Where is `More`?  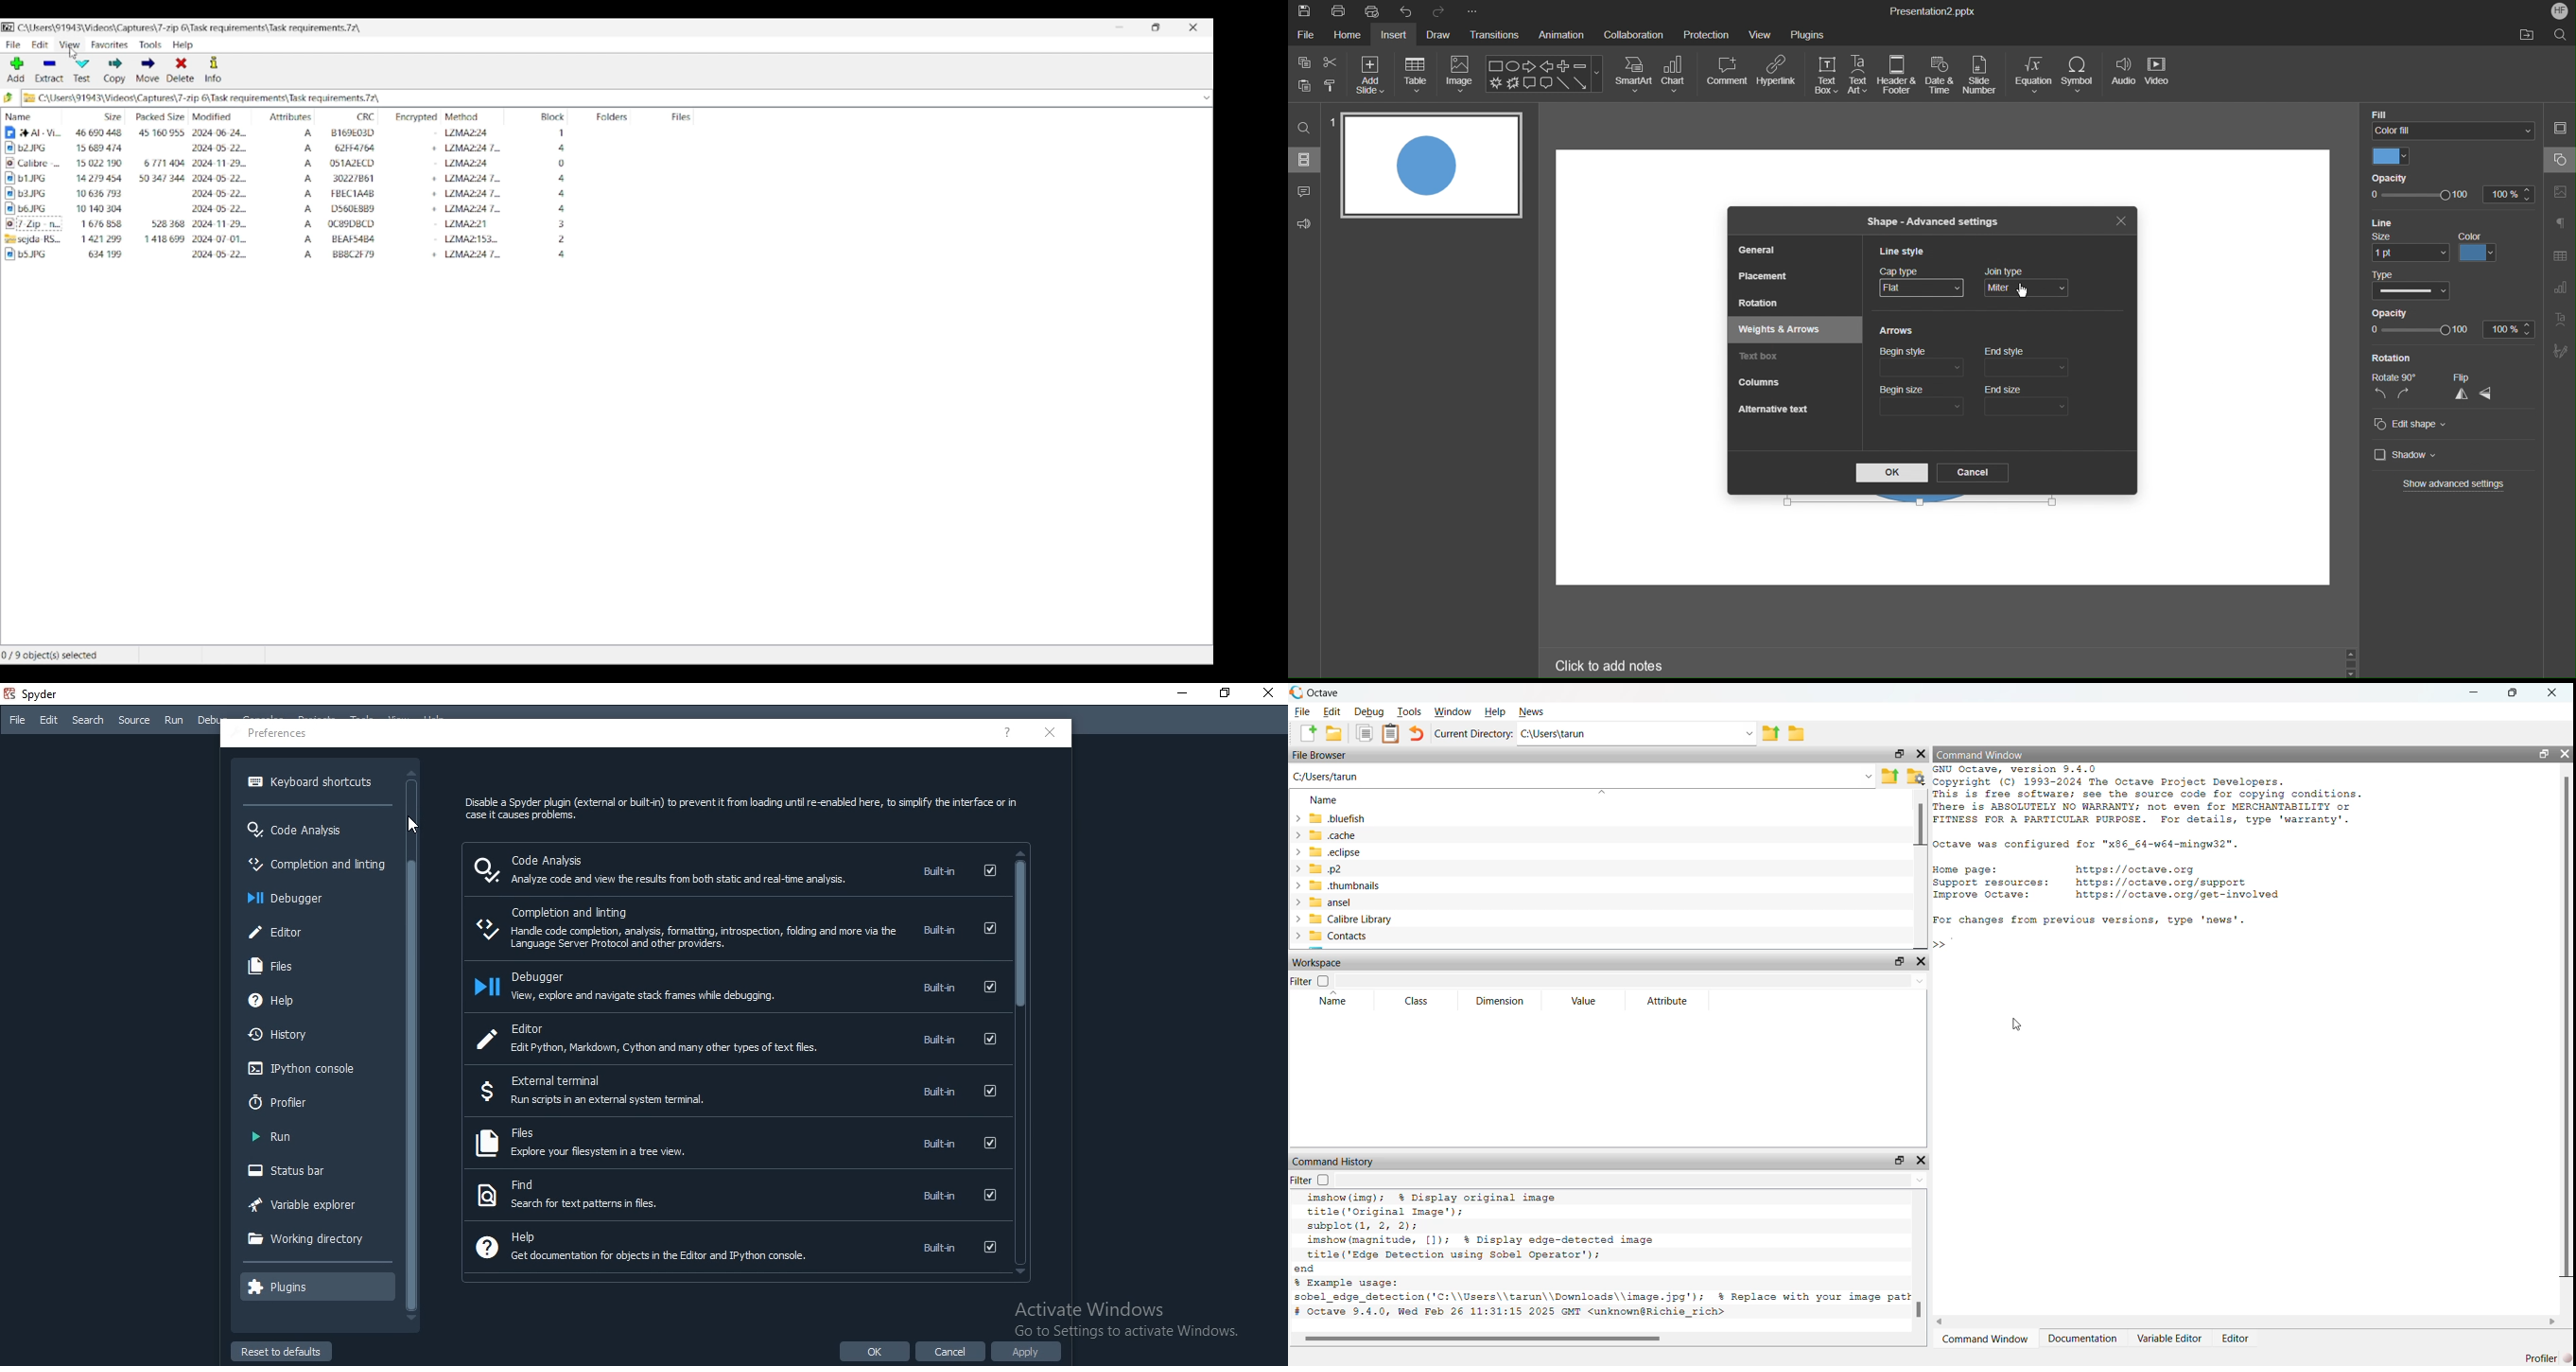
More is located at coordinates (1472, 11).